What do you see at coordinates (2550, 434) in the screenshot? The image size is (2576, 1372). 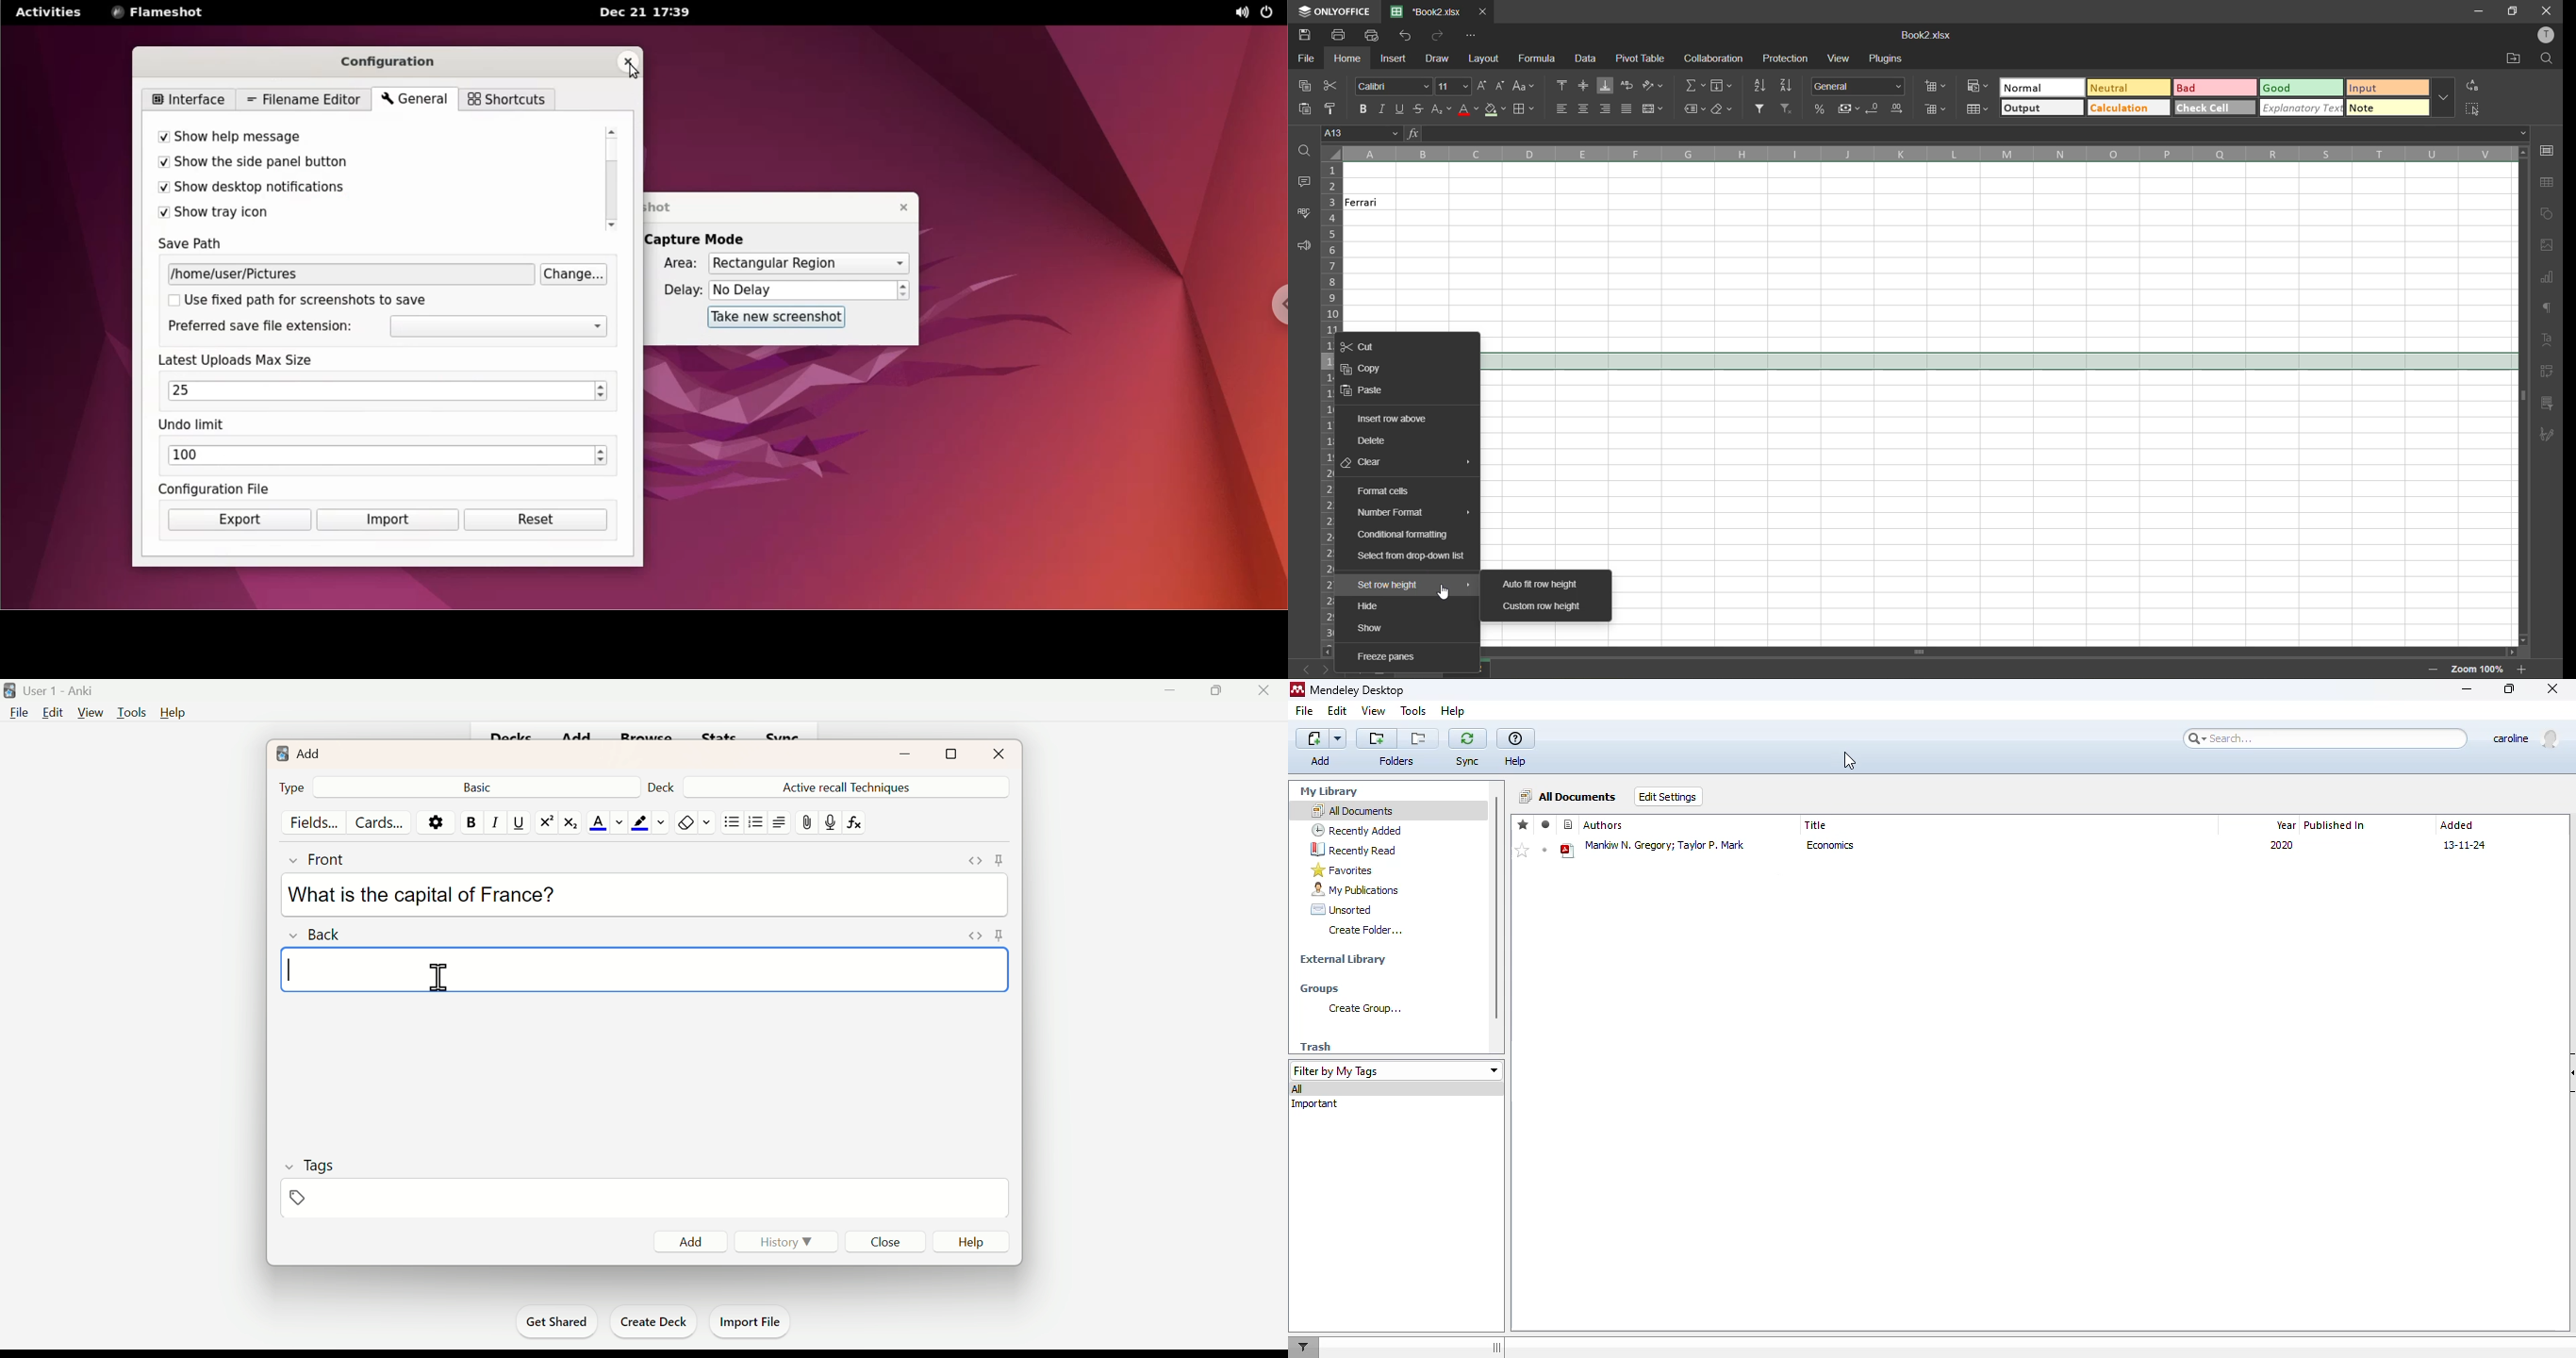 I see `signature` at bounding box center [2550, 434].